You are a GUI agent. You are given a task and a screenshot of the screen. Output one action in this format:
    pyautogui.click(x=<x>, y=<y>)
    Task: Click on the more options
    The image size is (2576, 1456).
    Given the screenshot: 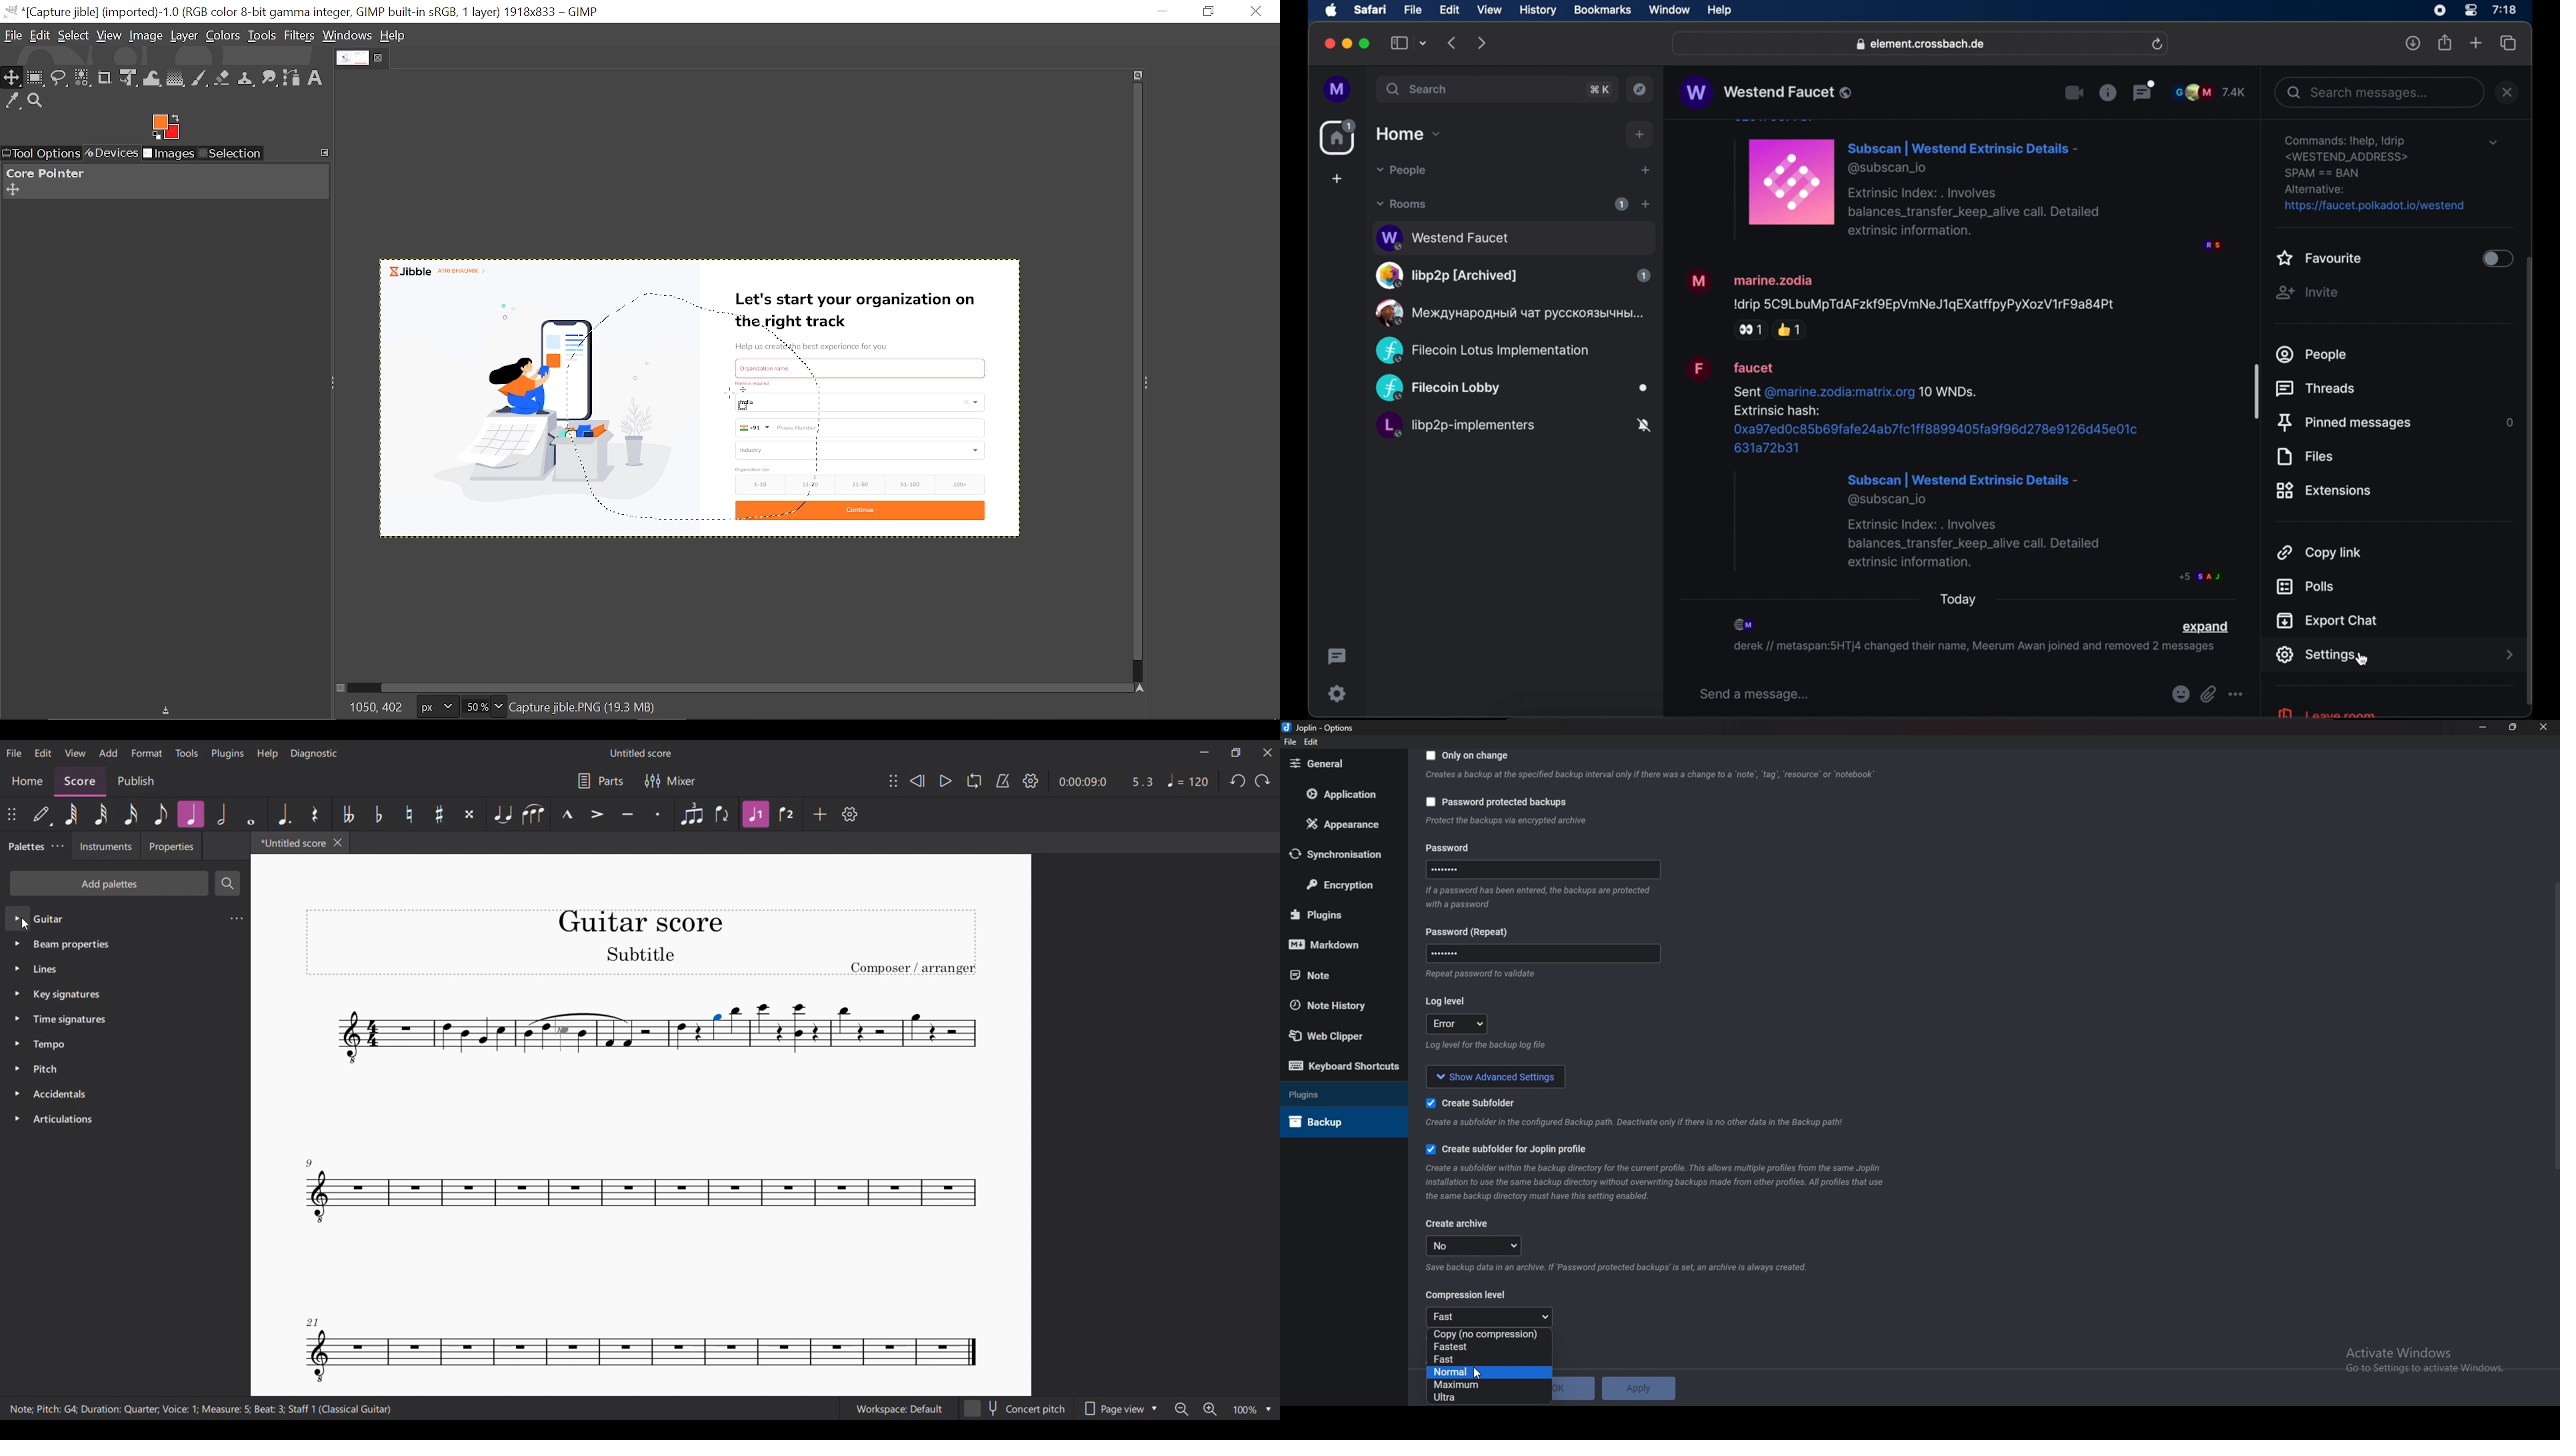 What is the action you would take?
    pyautogui.click(x=2236, y=695)
    